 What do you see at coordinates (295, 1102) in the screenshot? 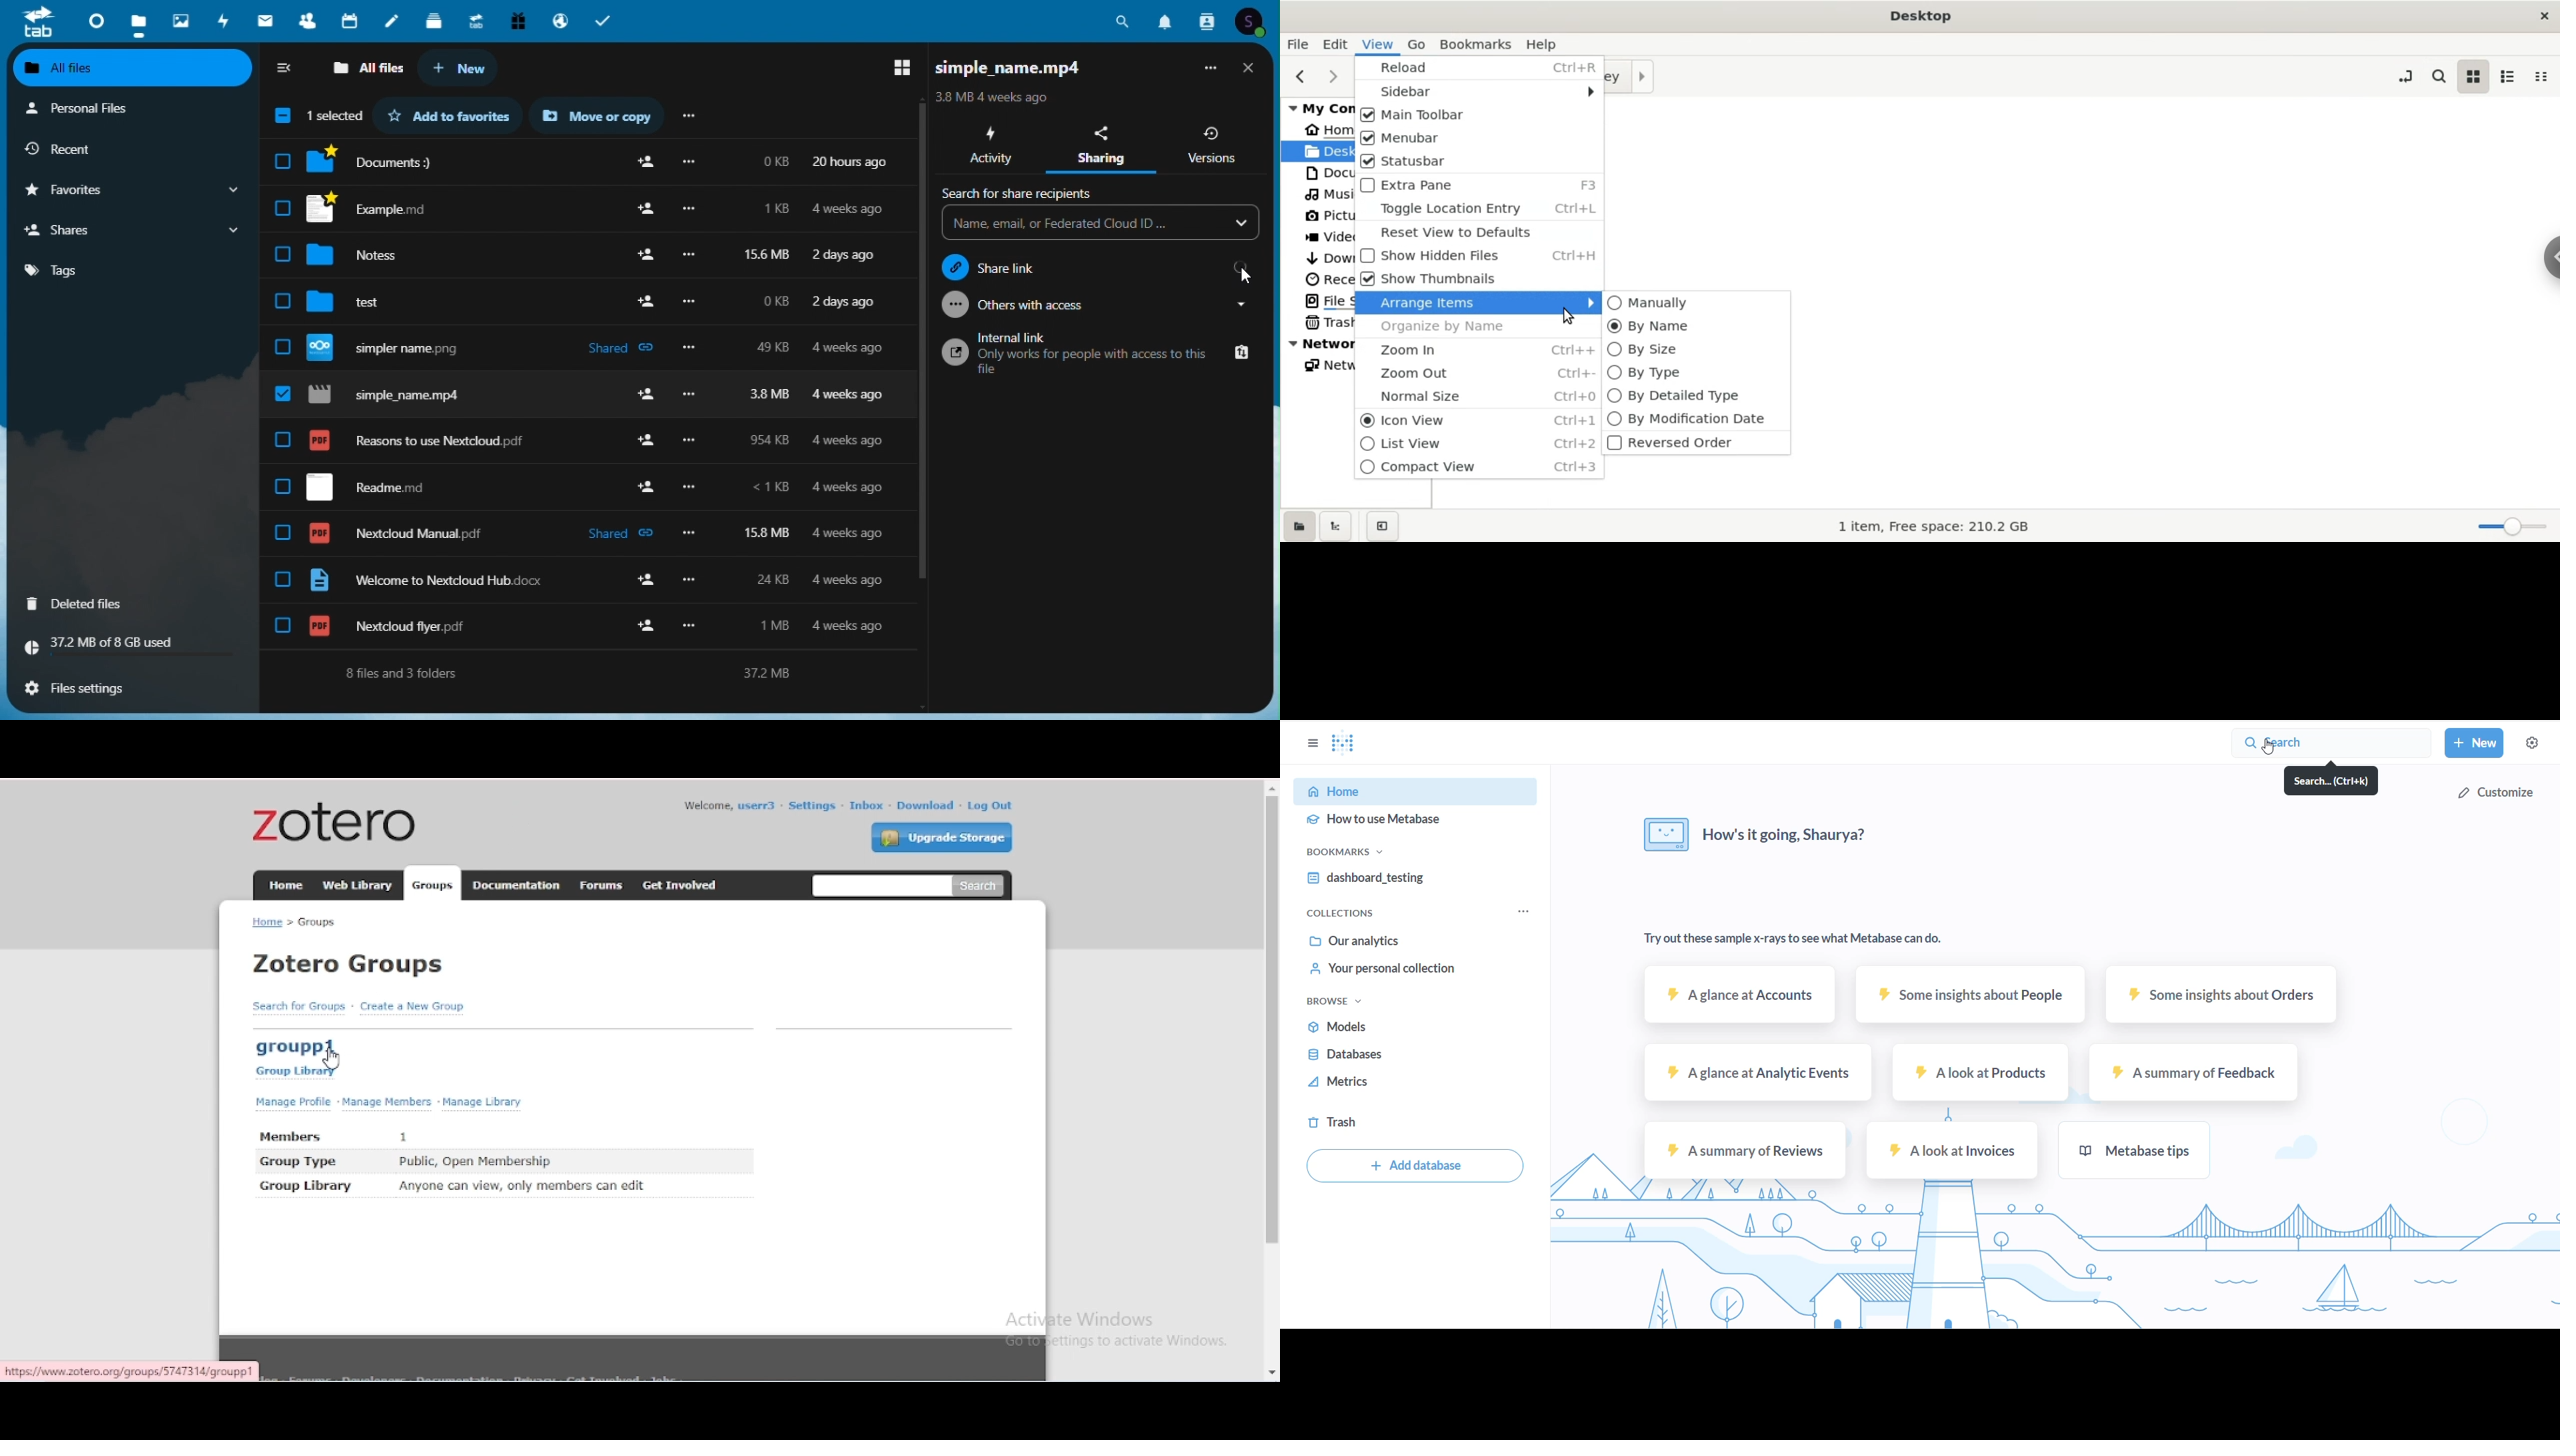
I see `manage profile` at bounding box center [295, 1102].